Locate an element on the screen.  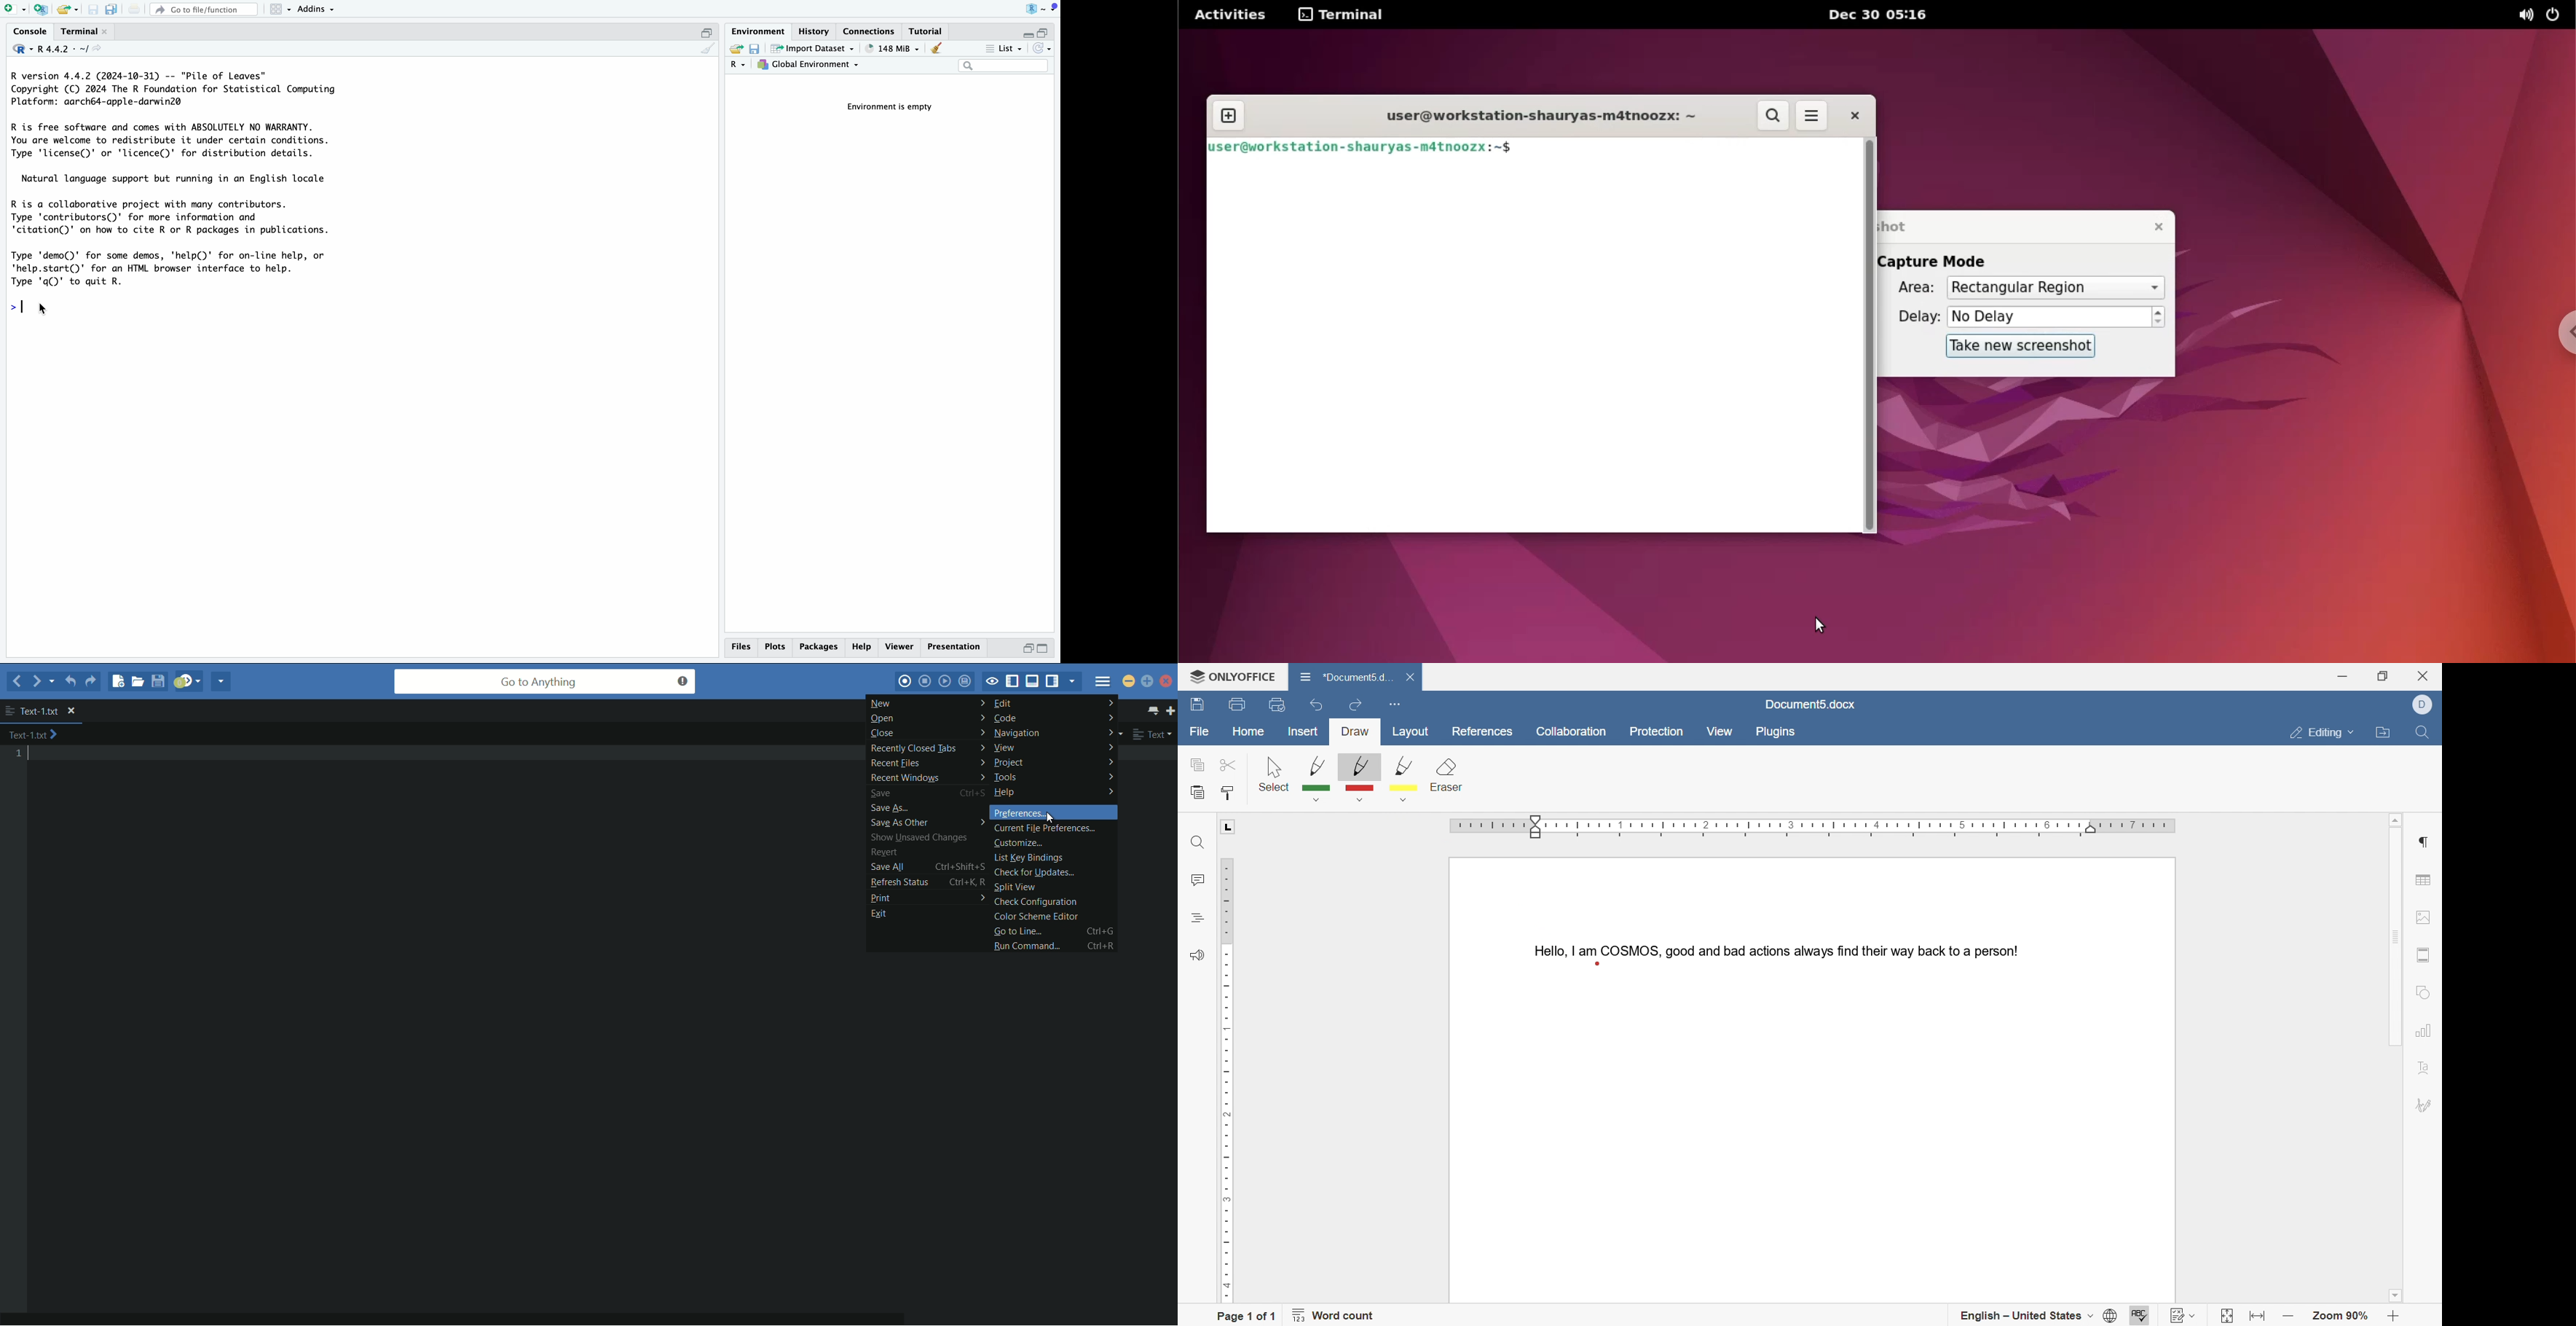
home is located at coordinates (1249, 731).